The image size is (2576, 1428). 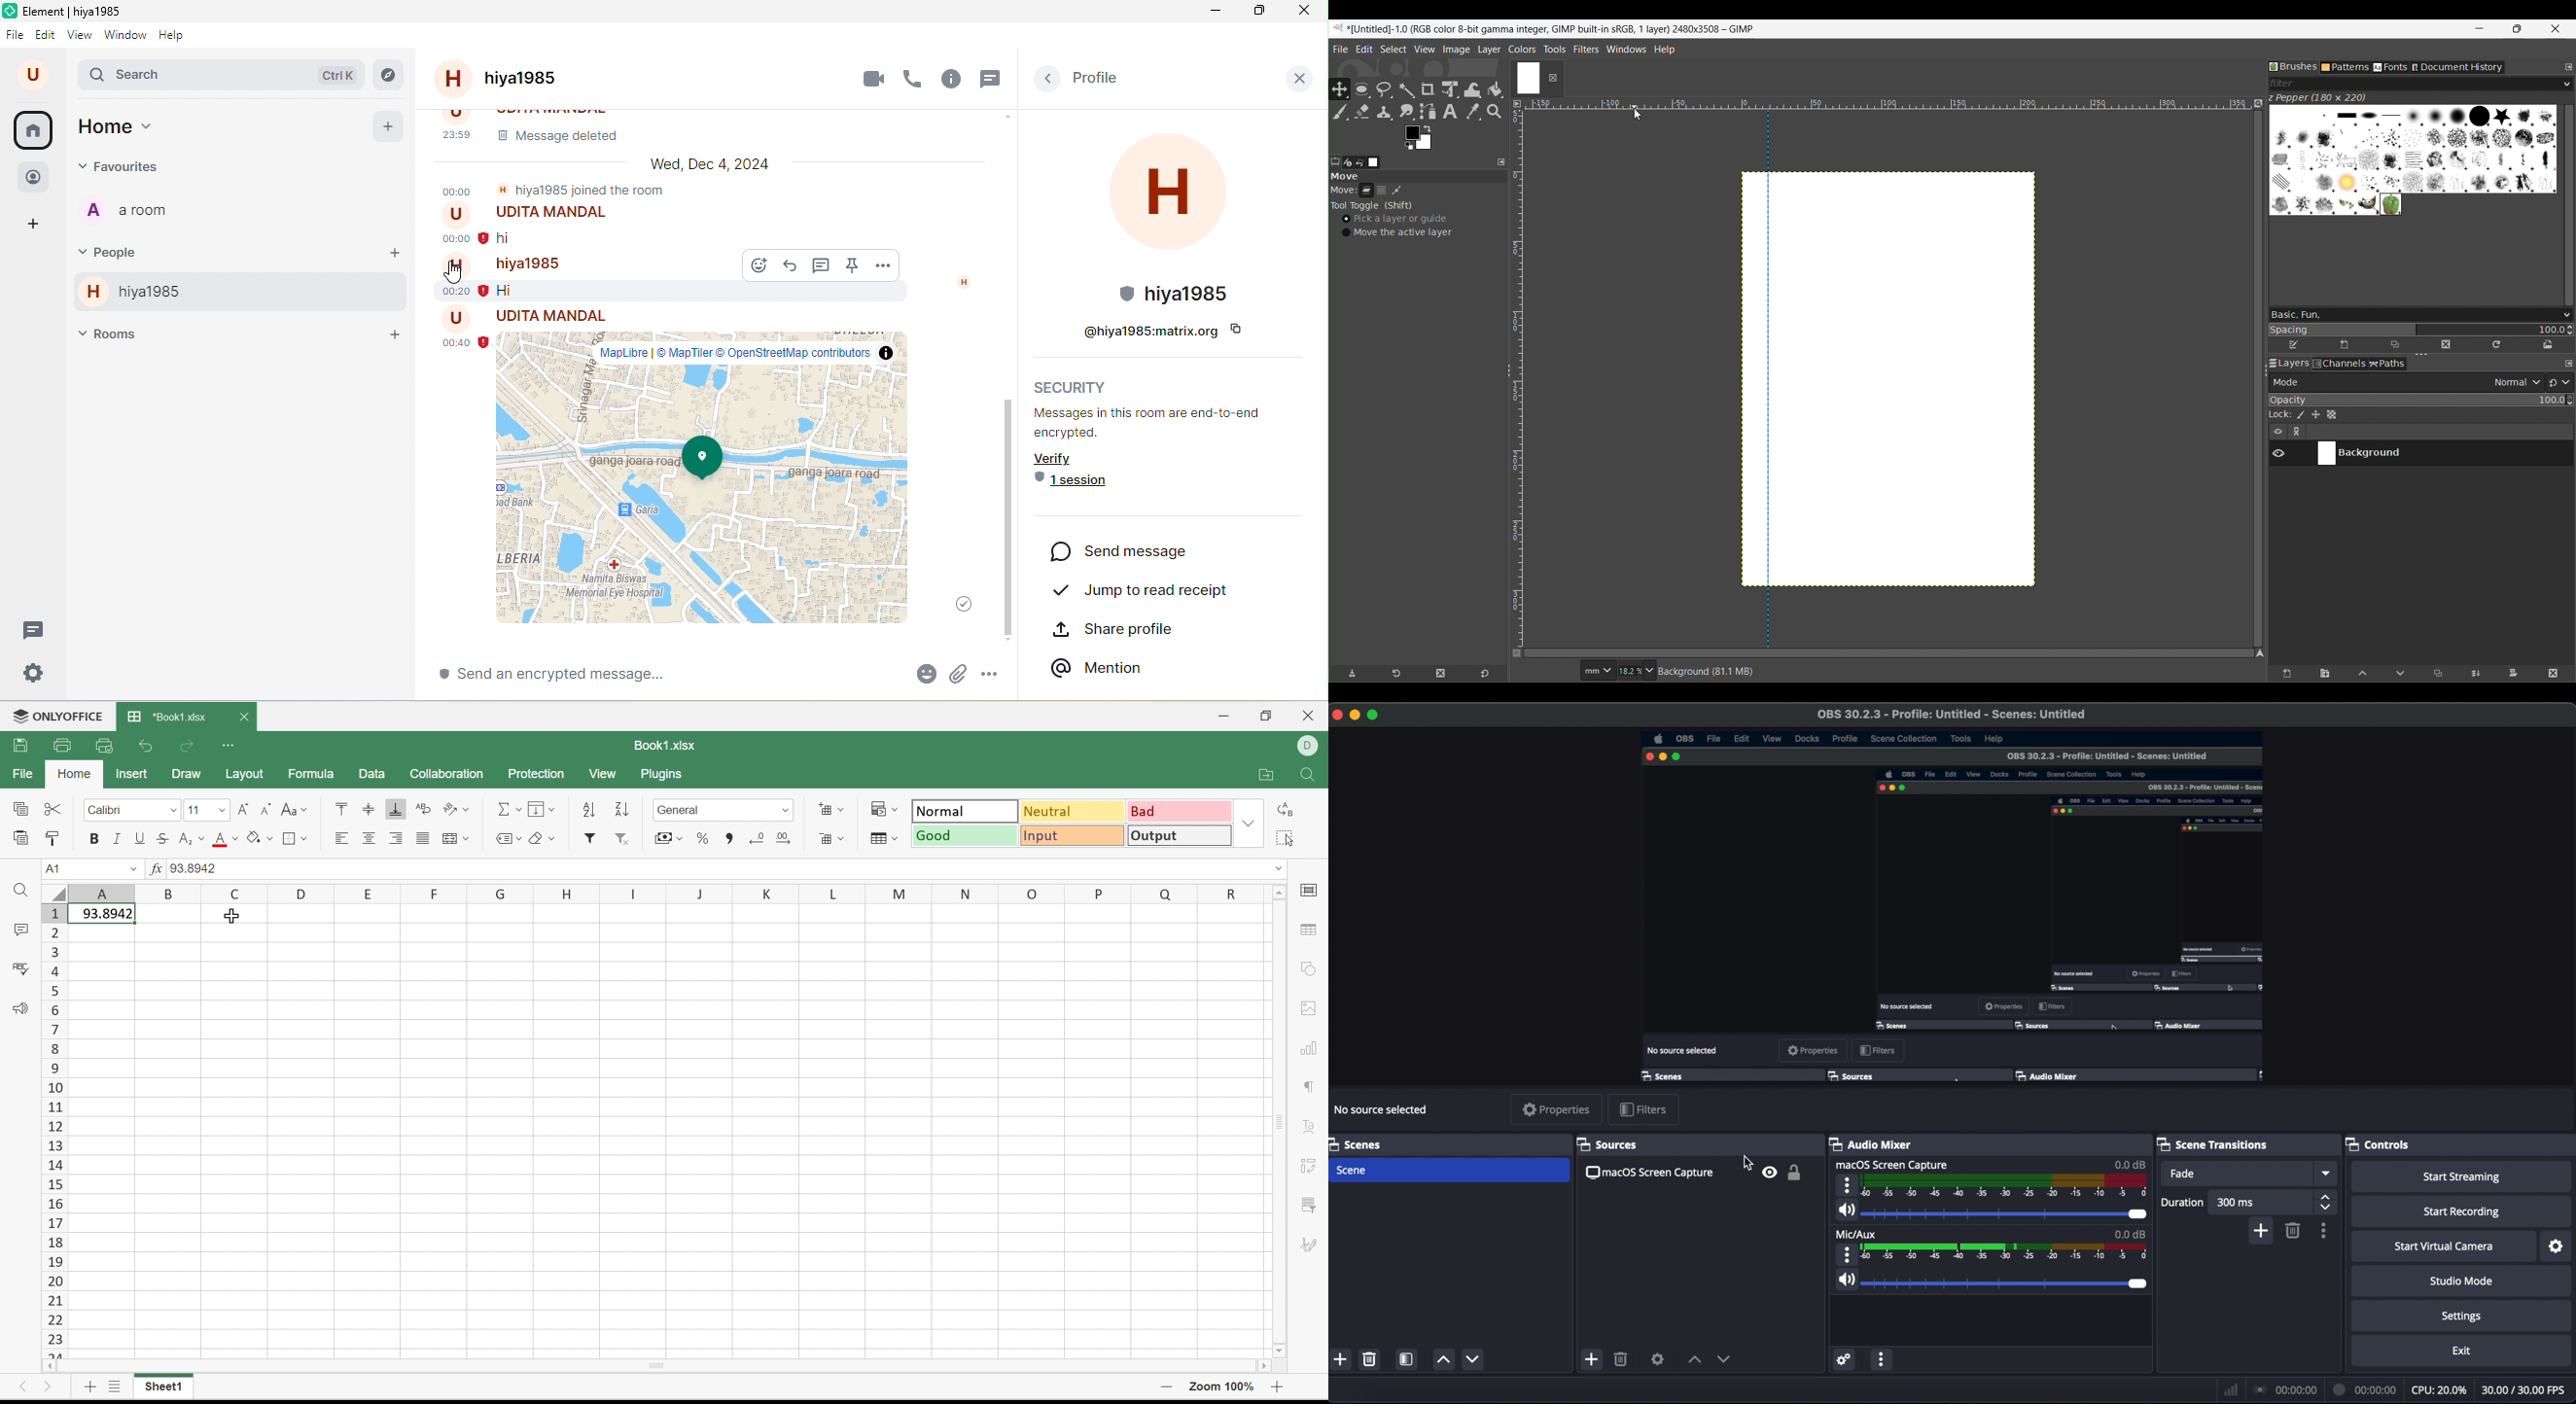 What do you see at coordinates (395, 253) in the screenshot?
I see `start chat` at bounding box center [395, 253].